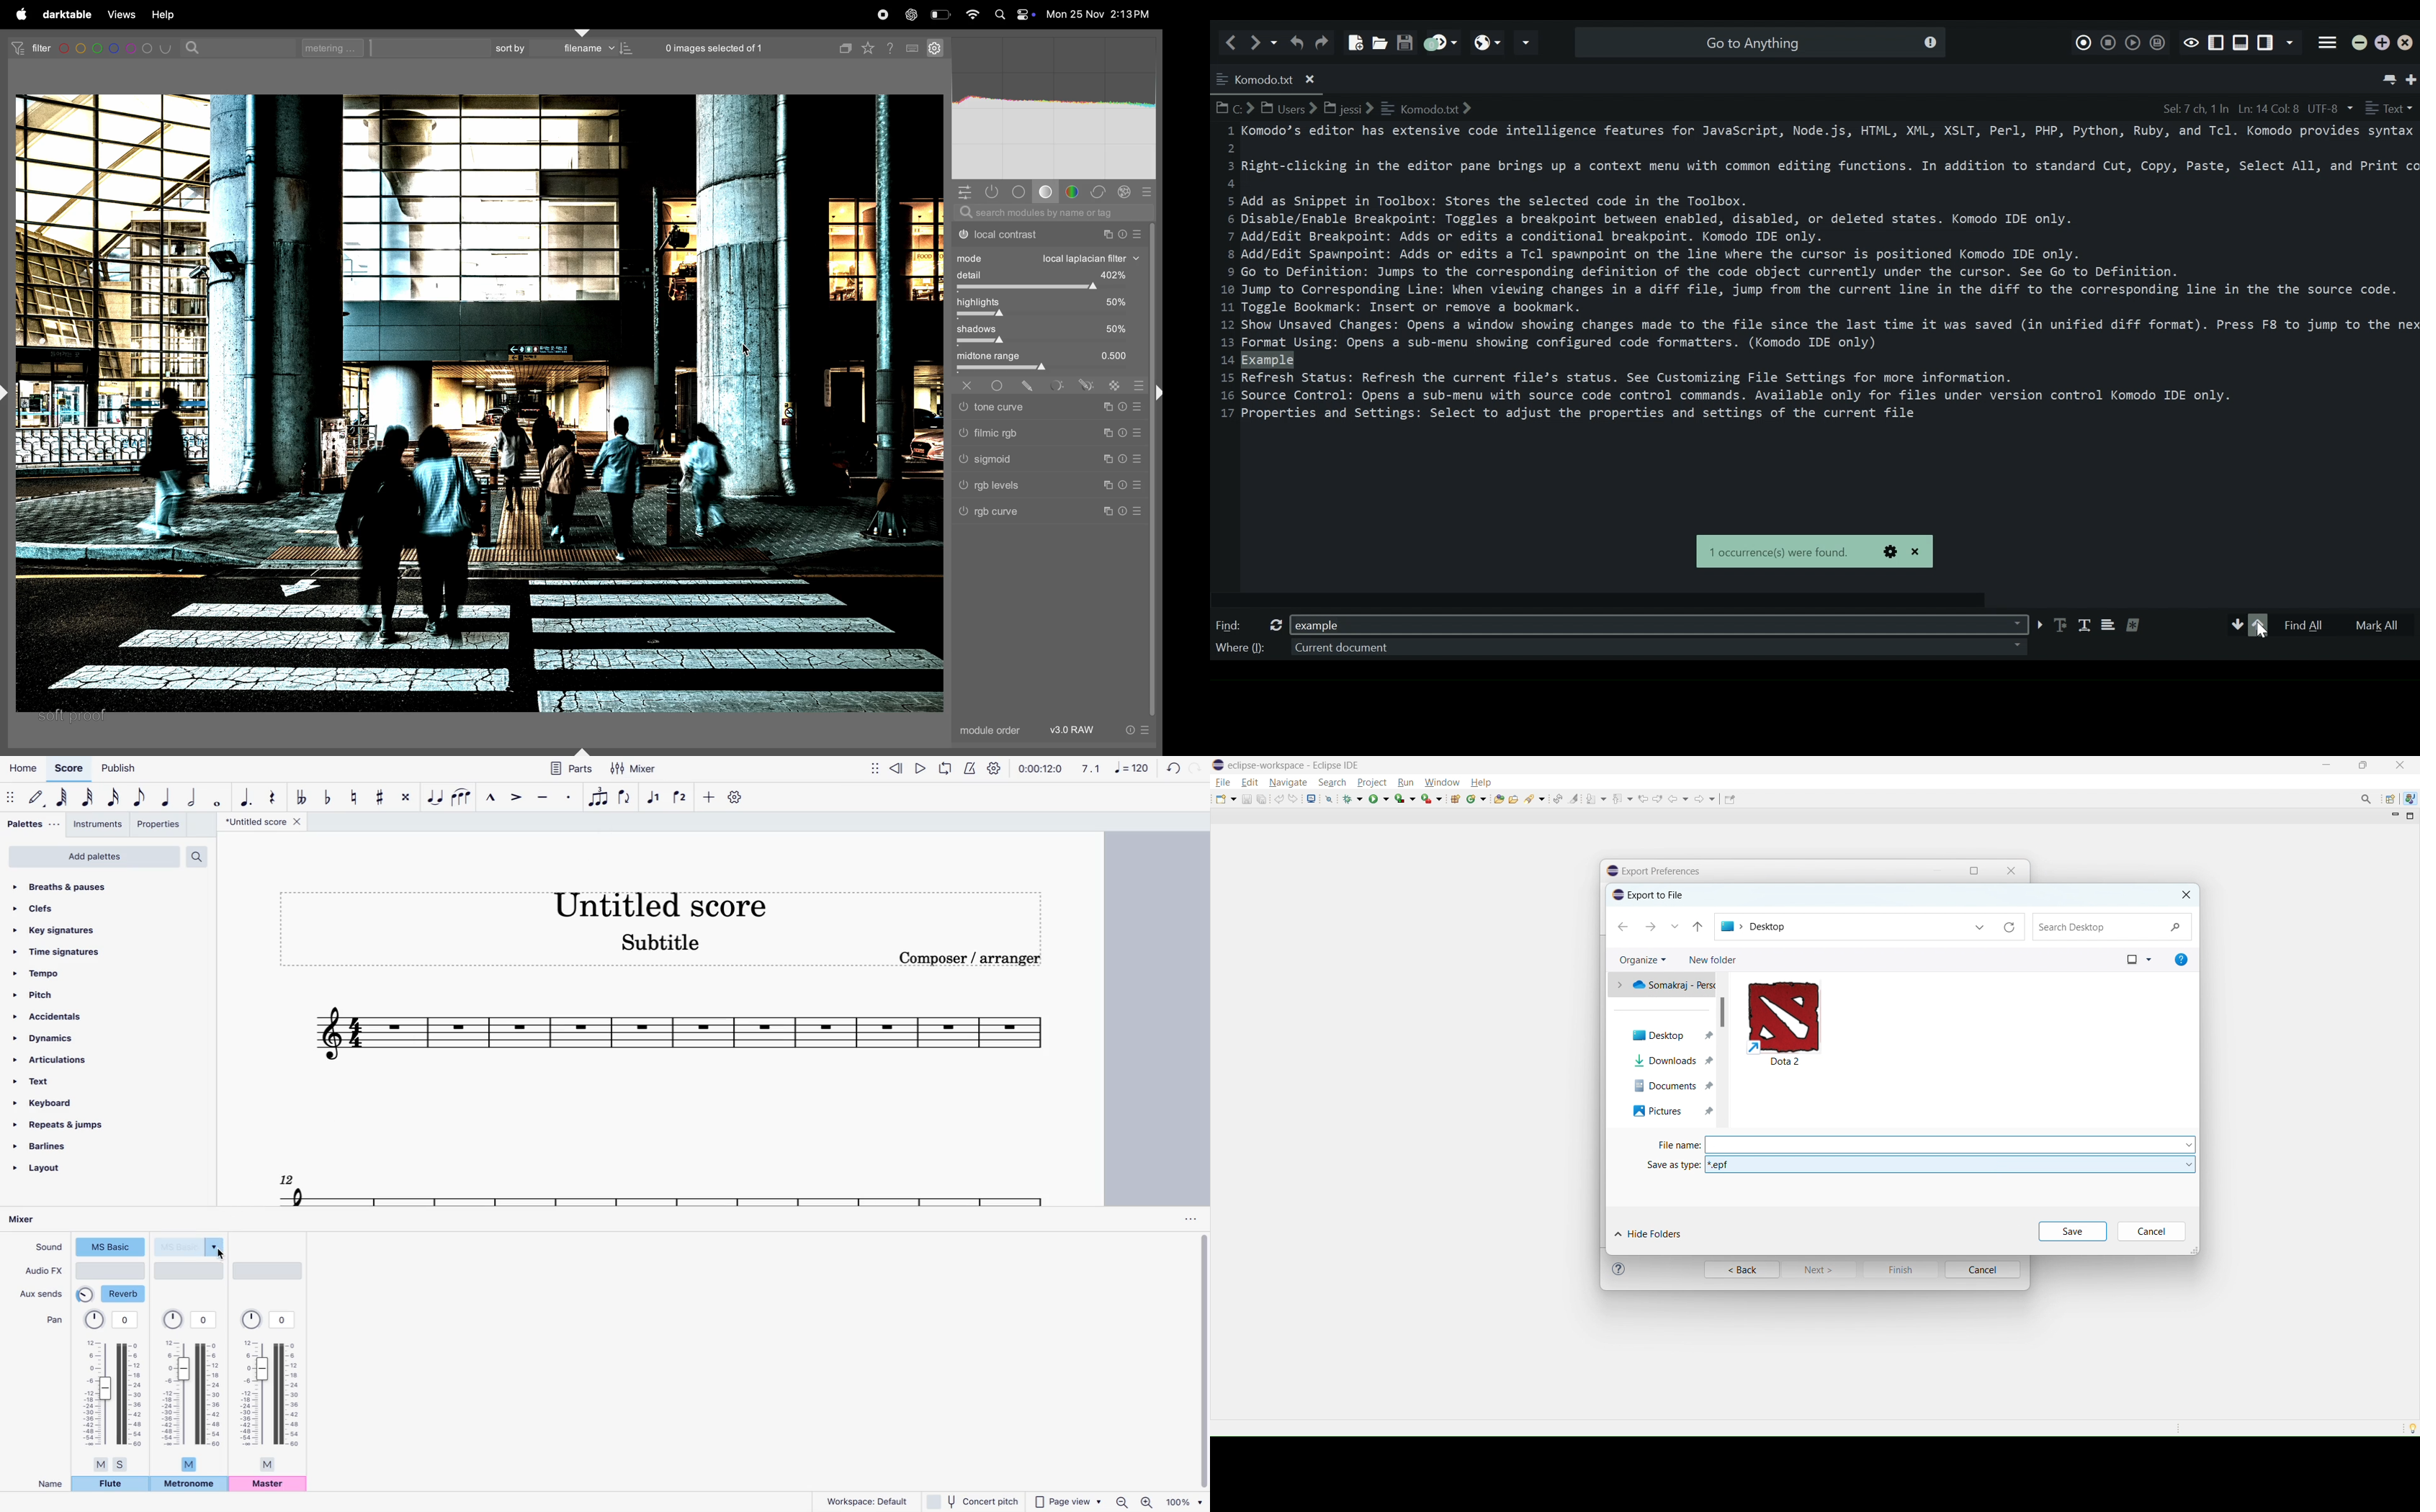  Describe the element at coordinates (48, 1248) in the screenshot. I see `sound` at that location.